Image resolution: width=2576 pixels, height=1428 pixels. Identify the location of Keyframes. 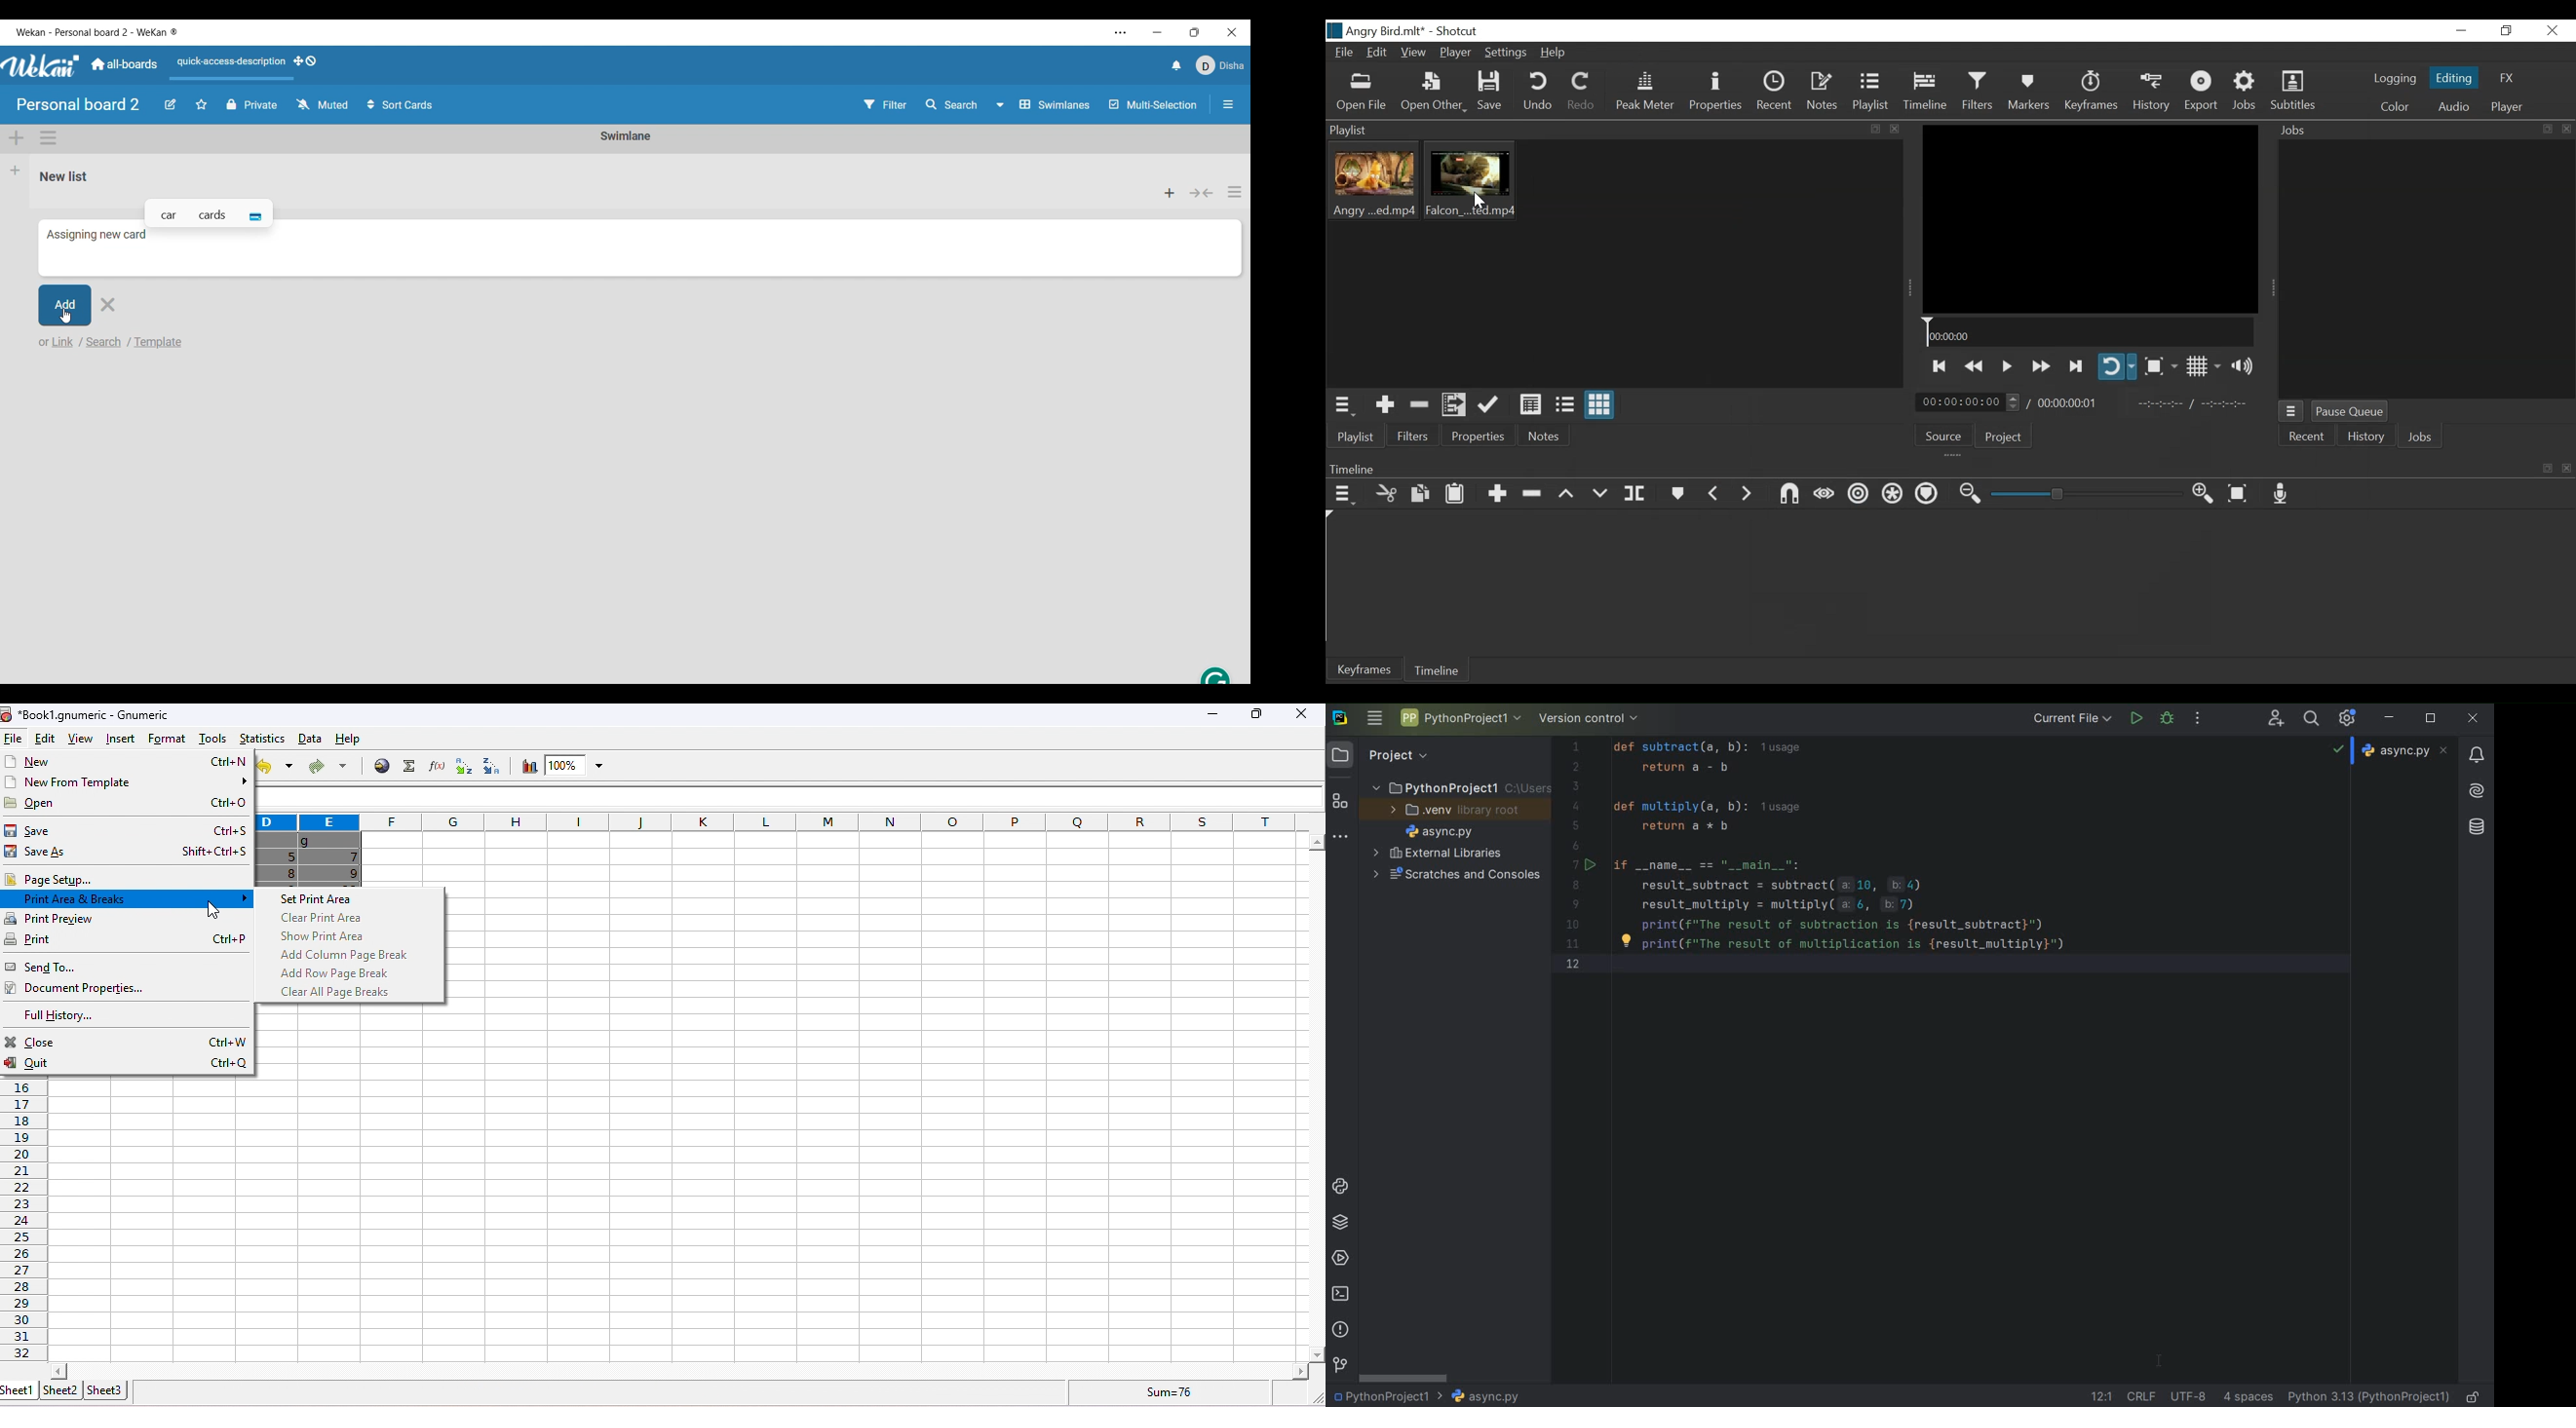
(2090, 91).